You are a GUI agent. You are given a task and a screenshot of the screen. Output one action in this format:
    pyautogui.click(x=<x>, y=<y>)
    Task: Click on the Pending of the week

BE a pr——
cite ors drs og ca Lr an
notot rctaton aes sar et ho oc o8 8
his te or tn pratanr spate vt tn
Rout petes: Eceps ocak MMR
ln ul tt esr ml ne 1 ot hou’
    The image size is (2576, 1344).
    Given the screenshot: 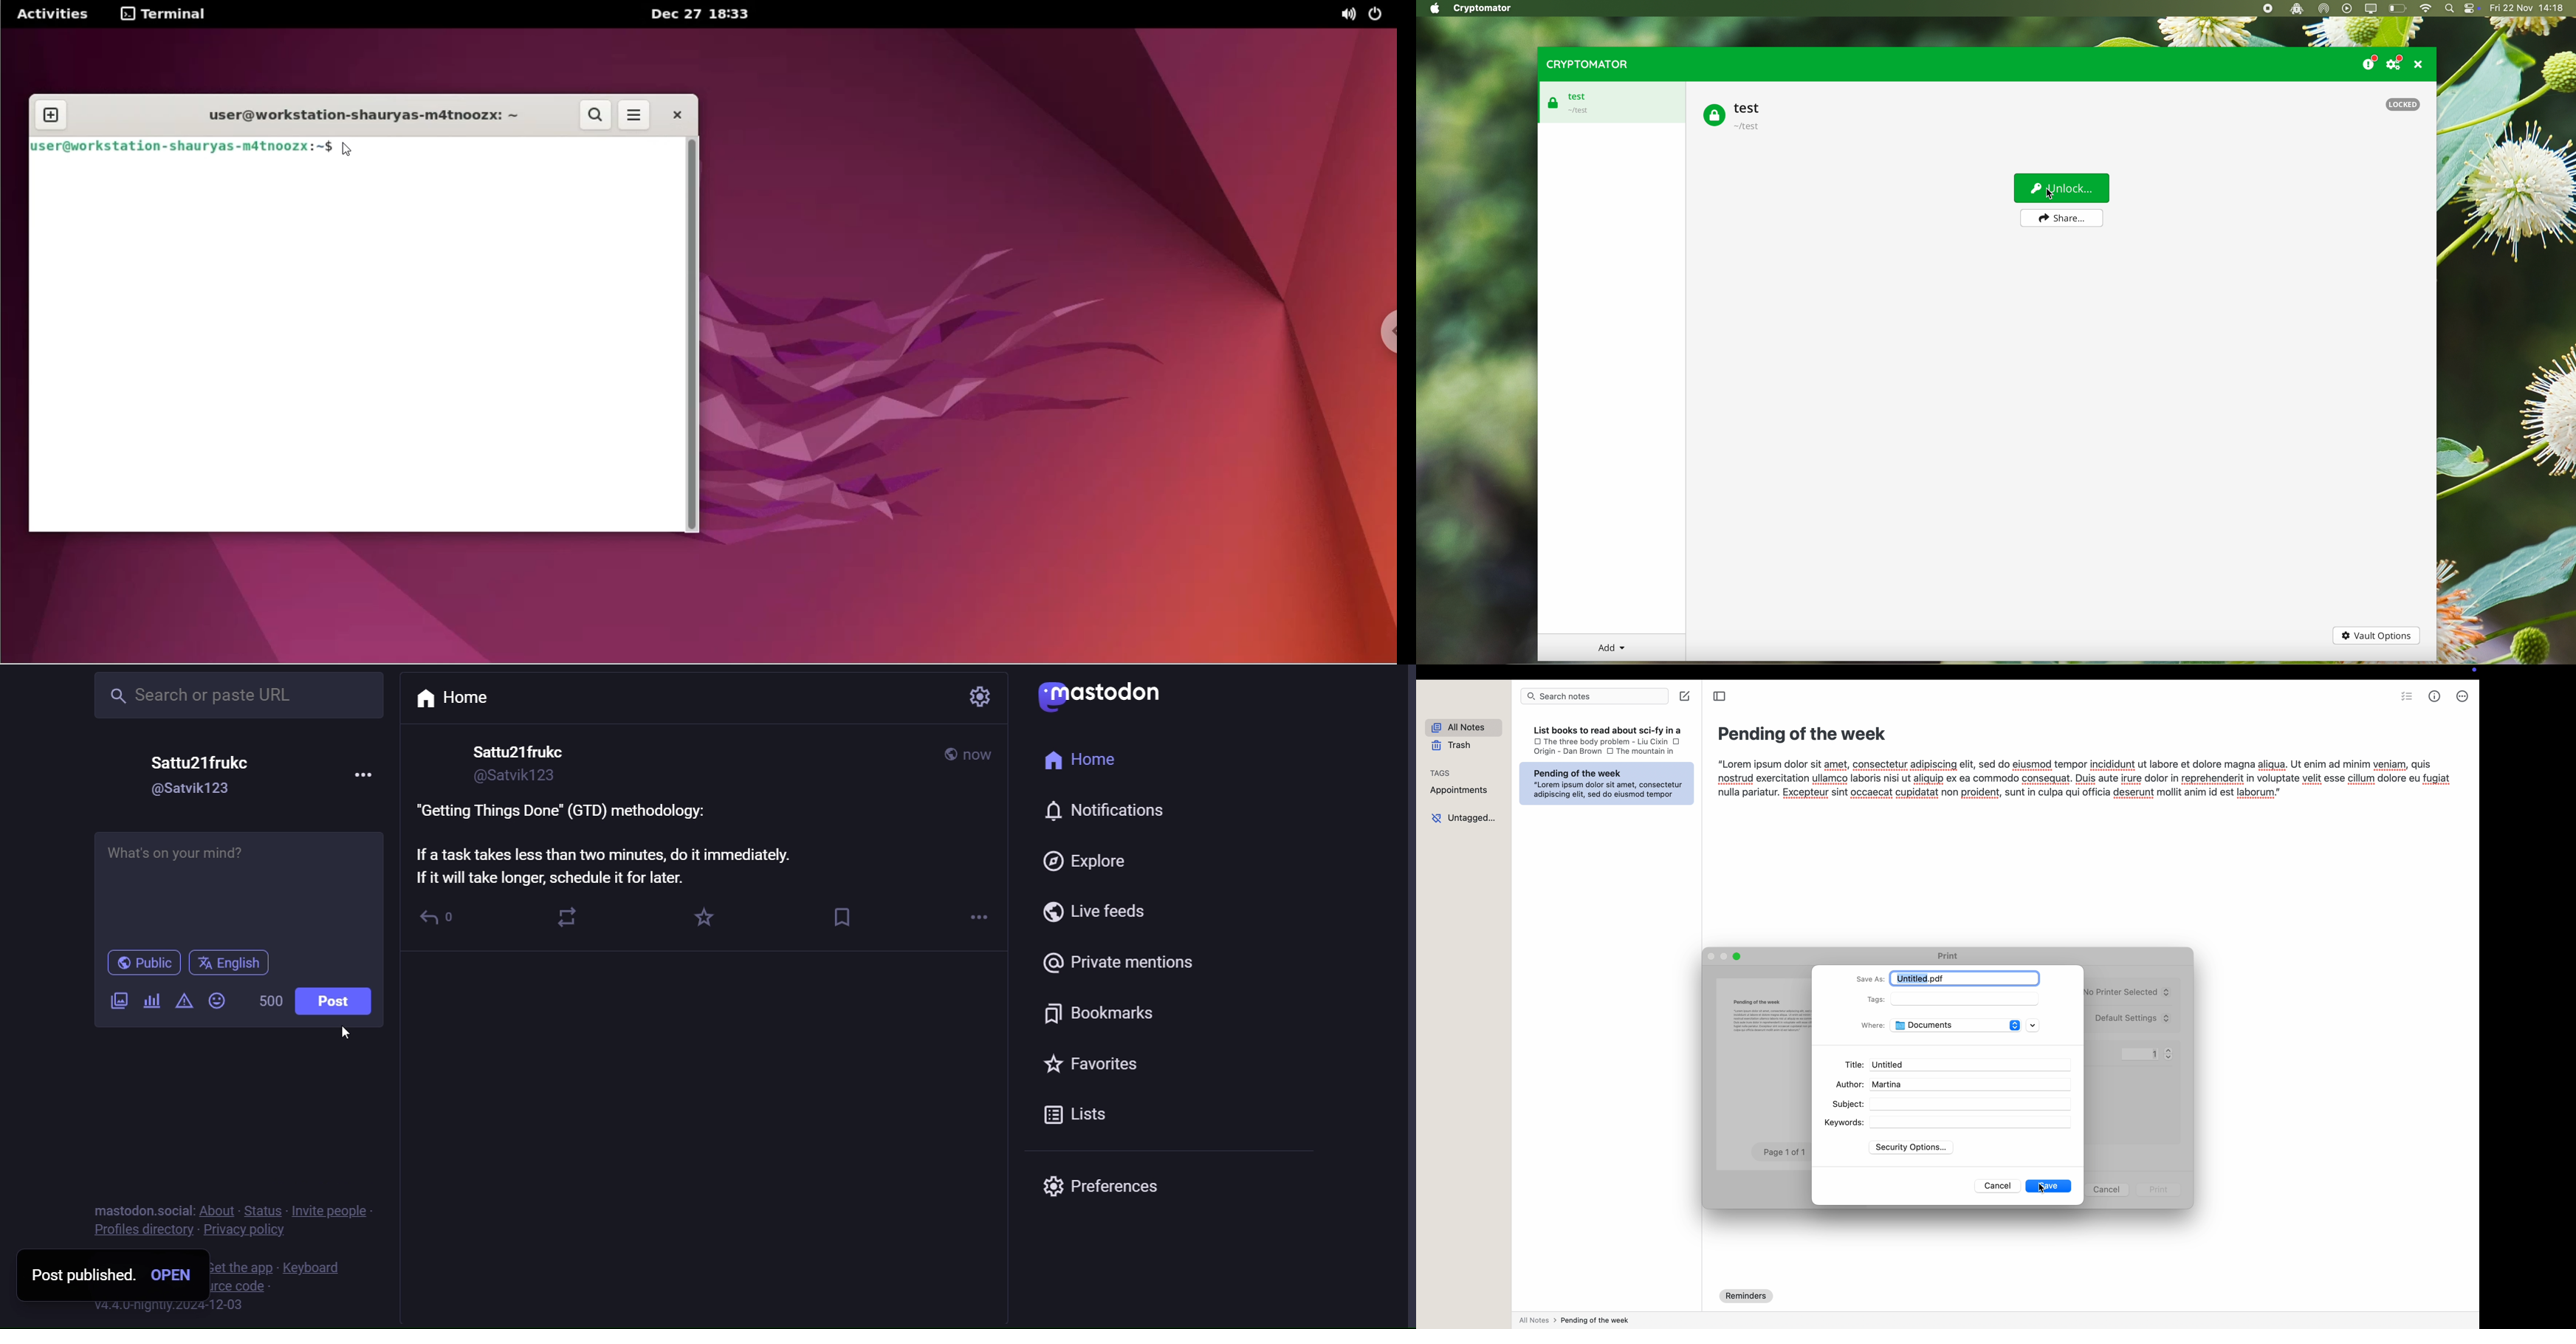 What is the action you would take?
    pyautogui.click(x=1761, y=1016)
    